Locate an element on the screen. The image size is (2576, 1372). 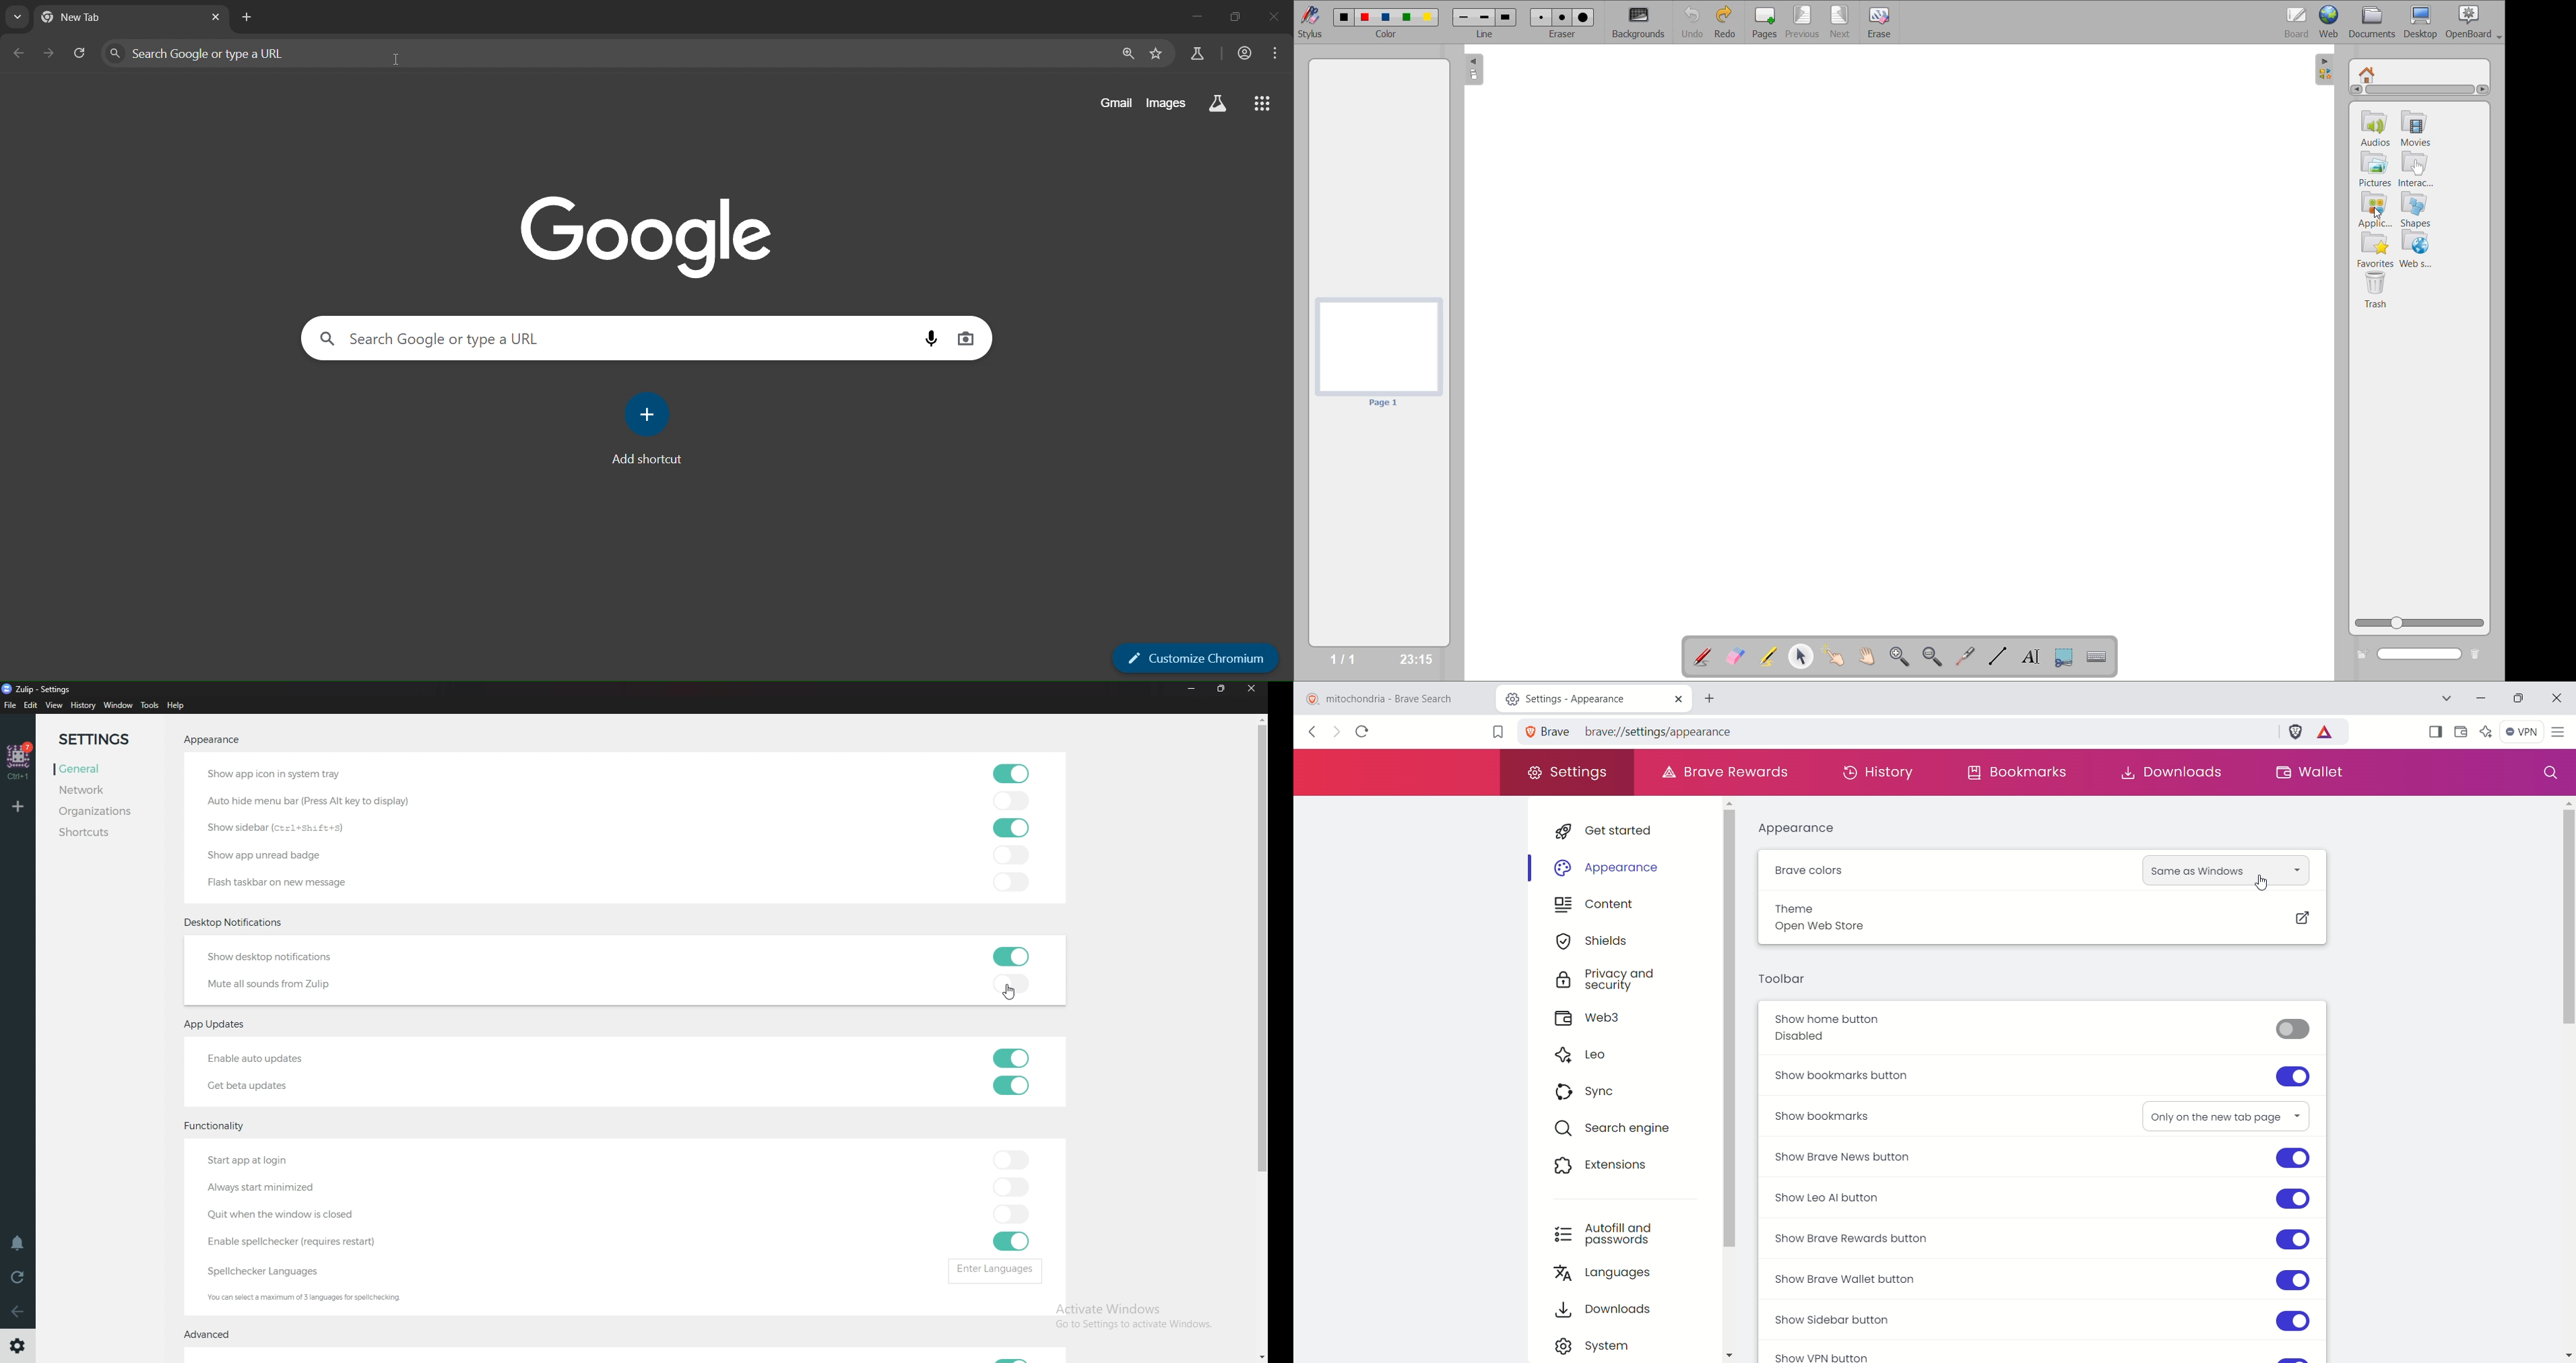
History is located at coordinates (83, 705).